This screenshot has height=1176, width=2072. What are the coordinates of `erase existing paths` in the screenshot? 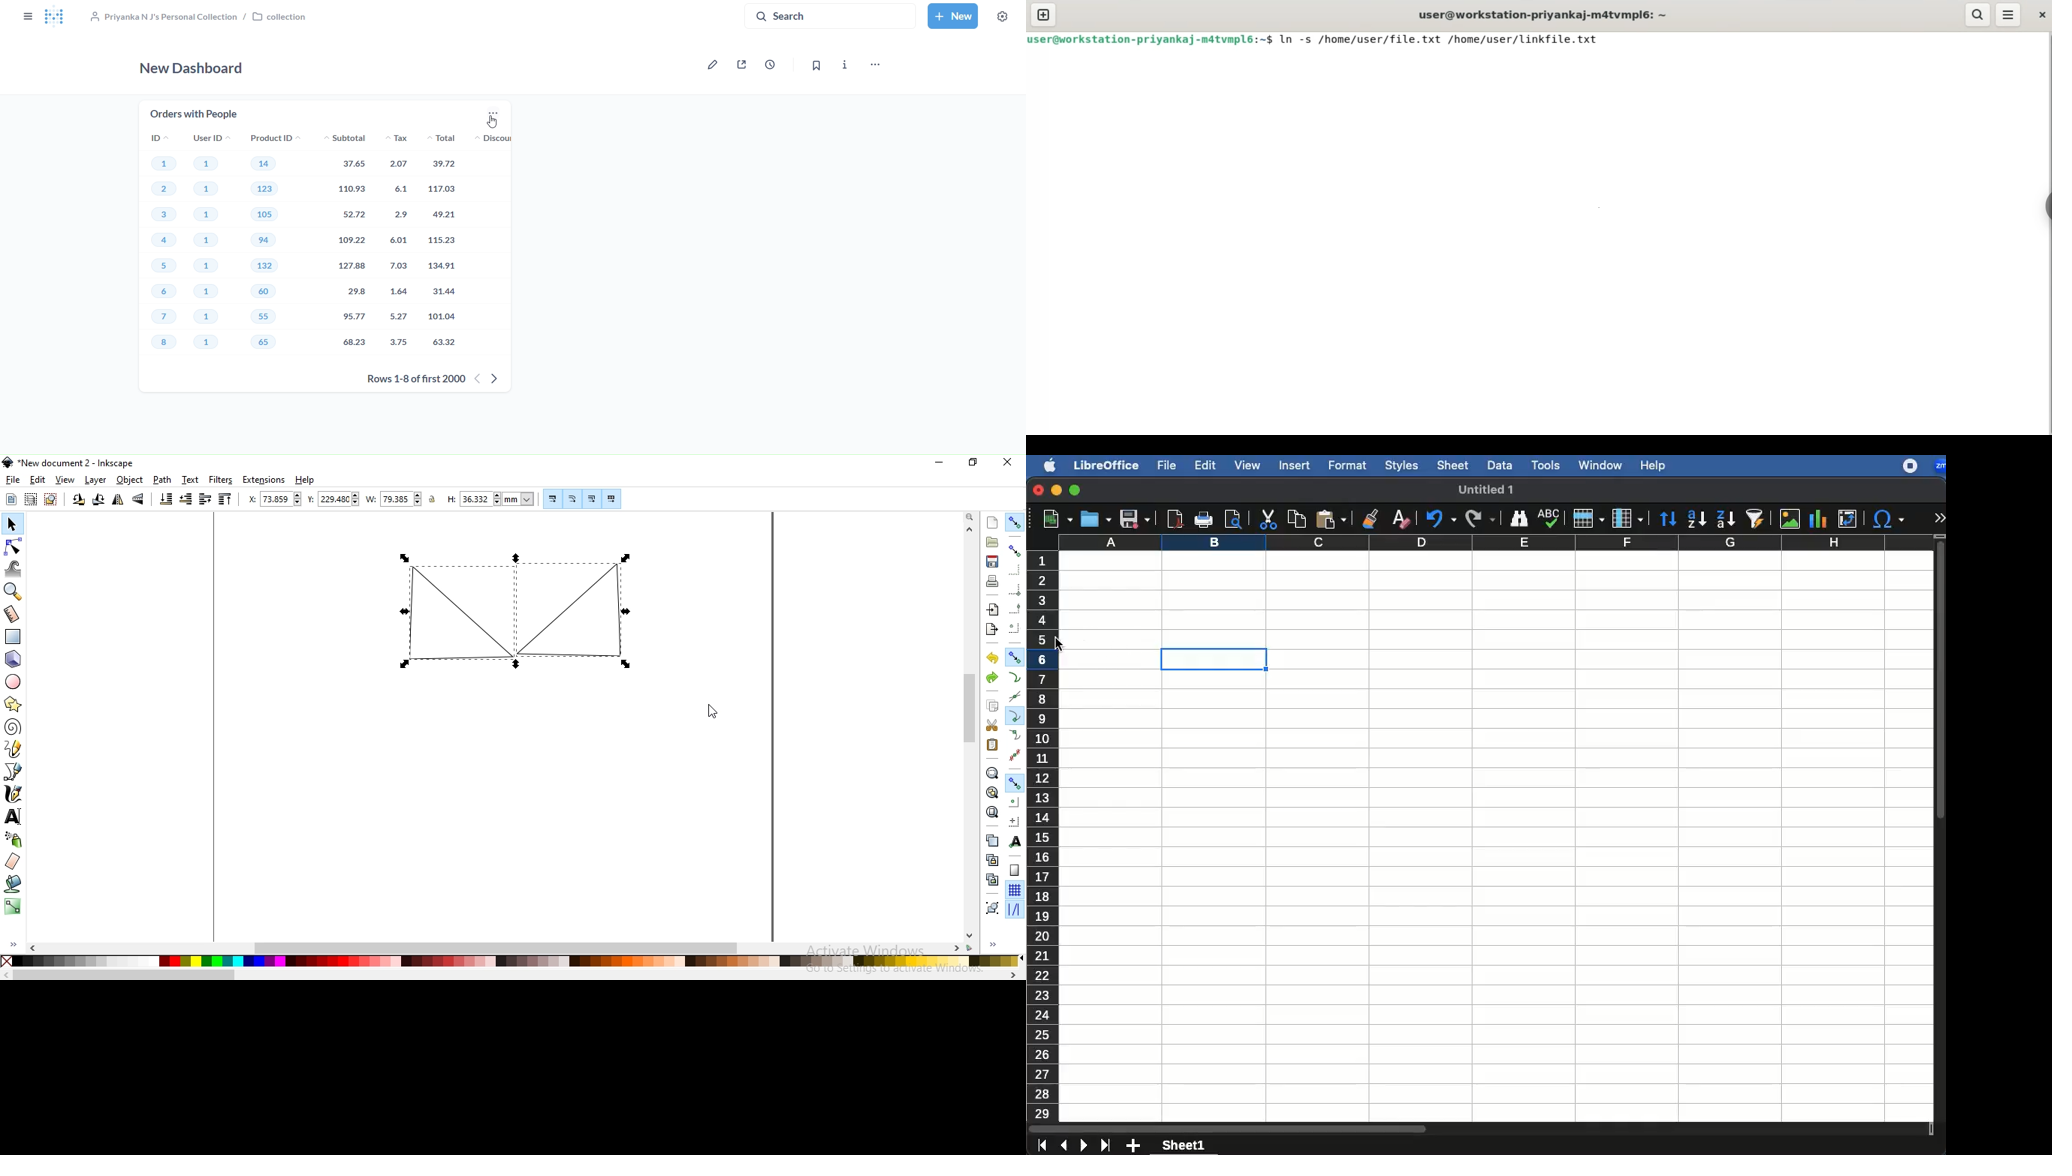 It's located at (14, 862).